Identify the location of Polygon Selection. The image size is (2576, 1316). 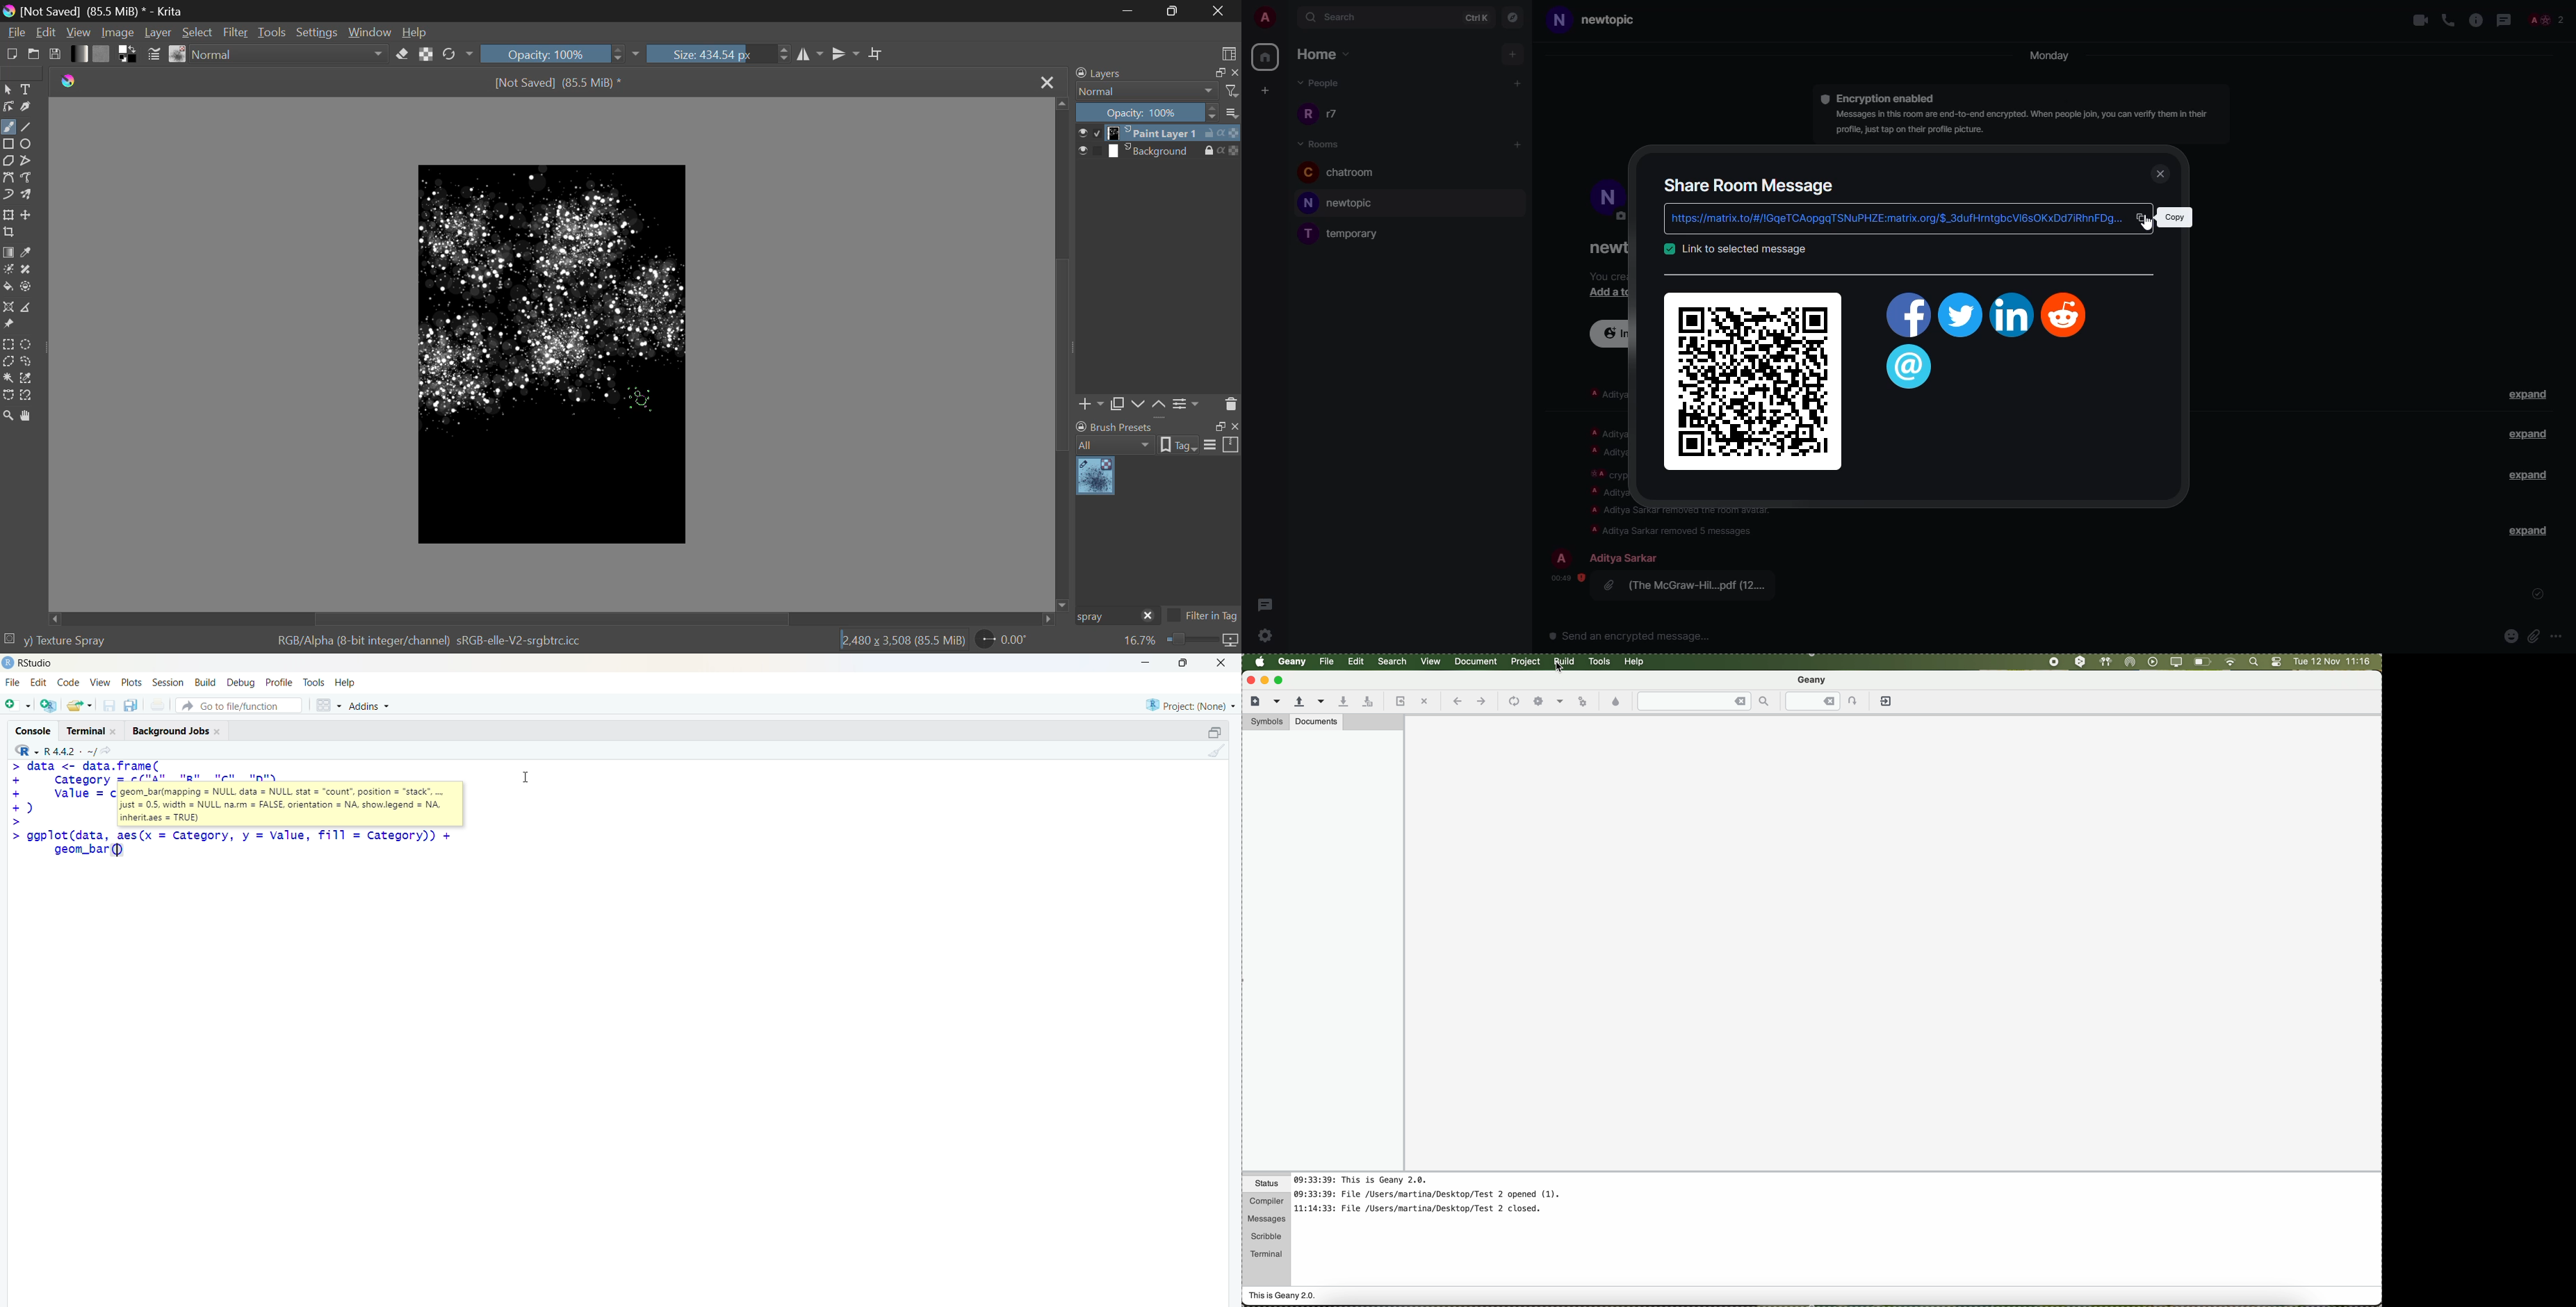
(8, 360).